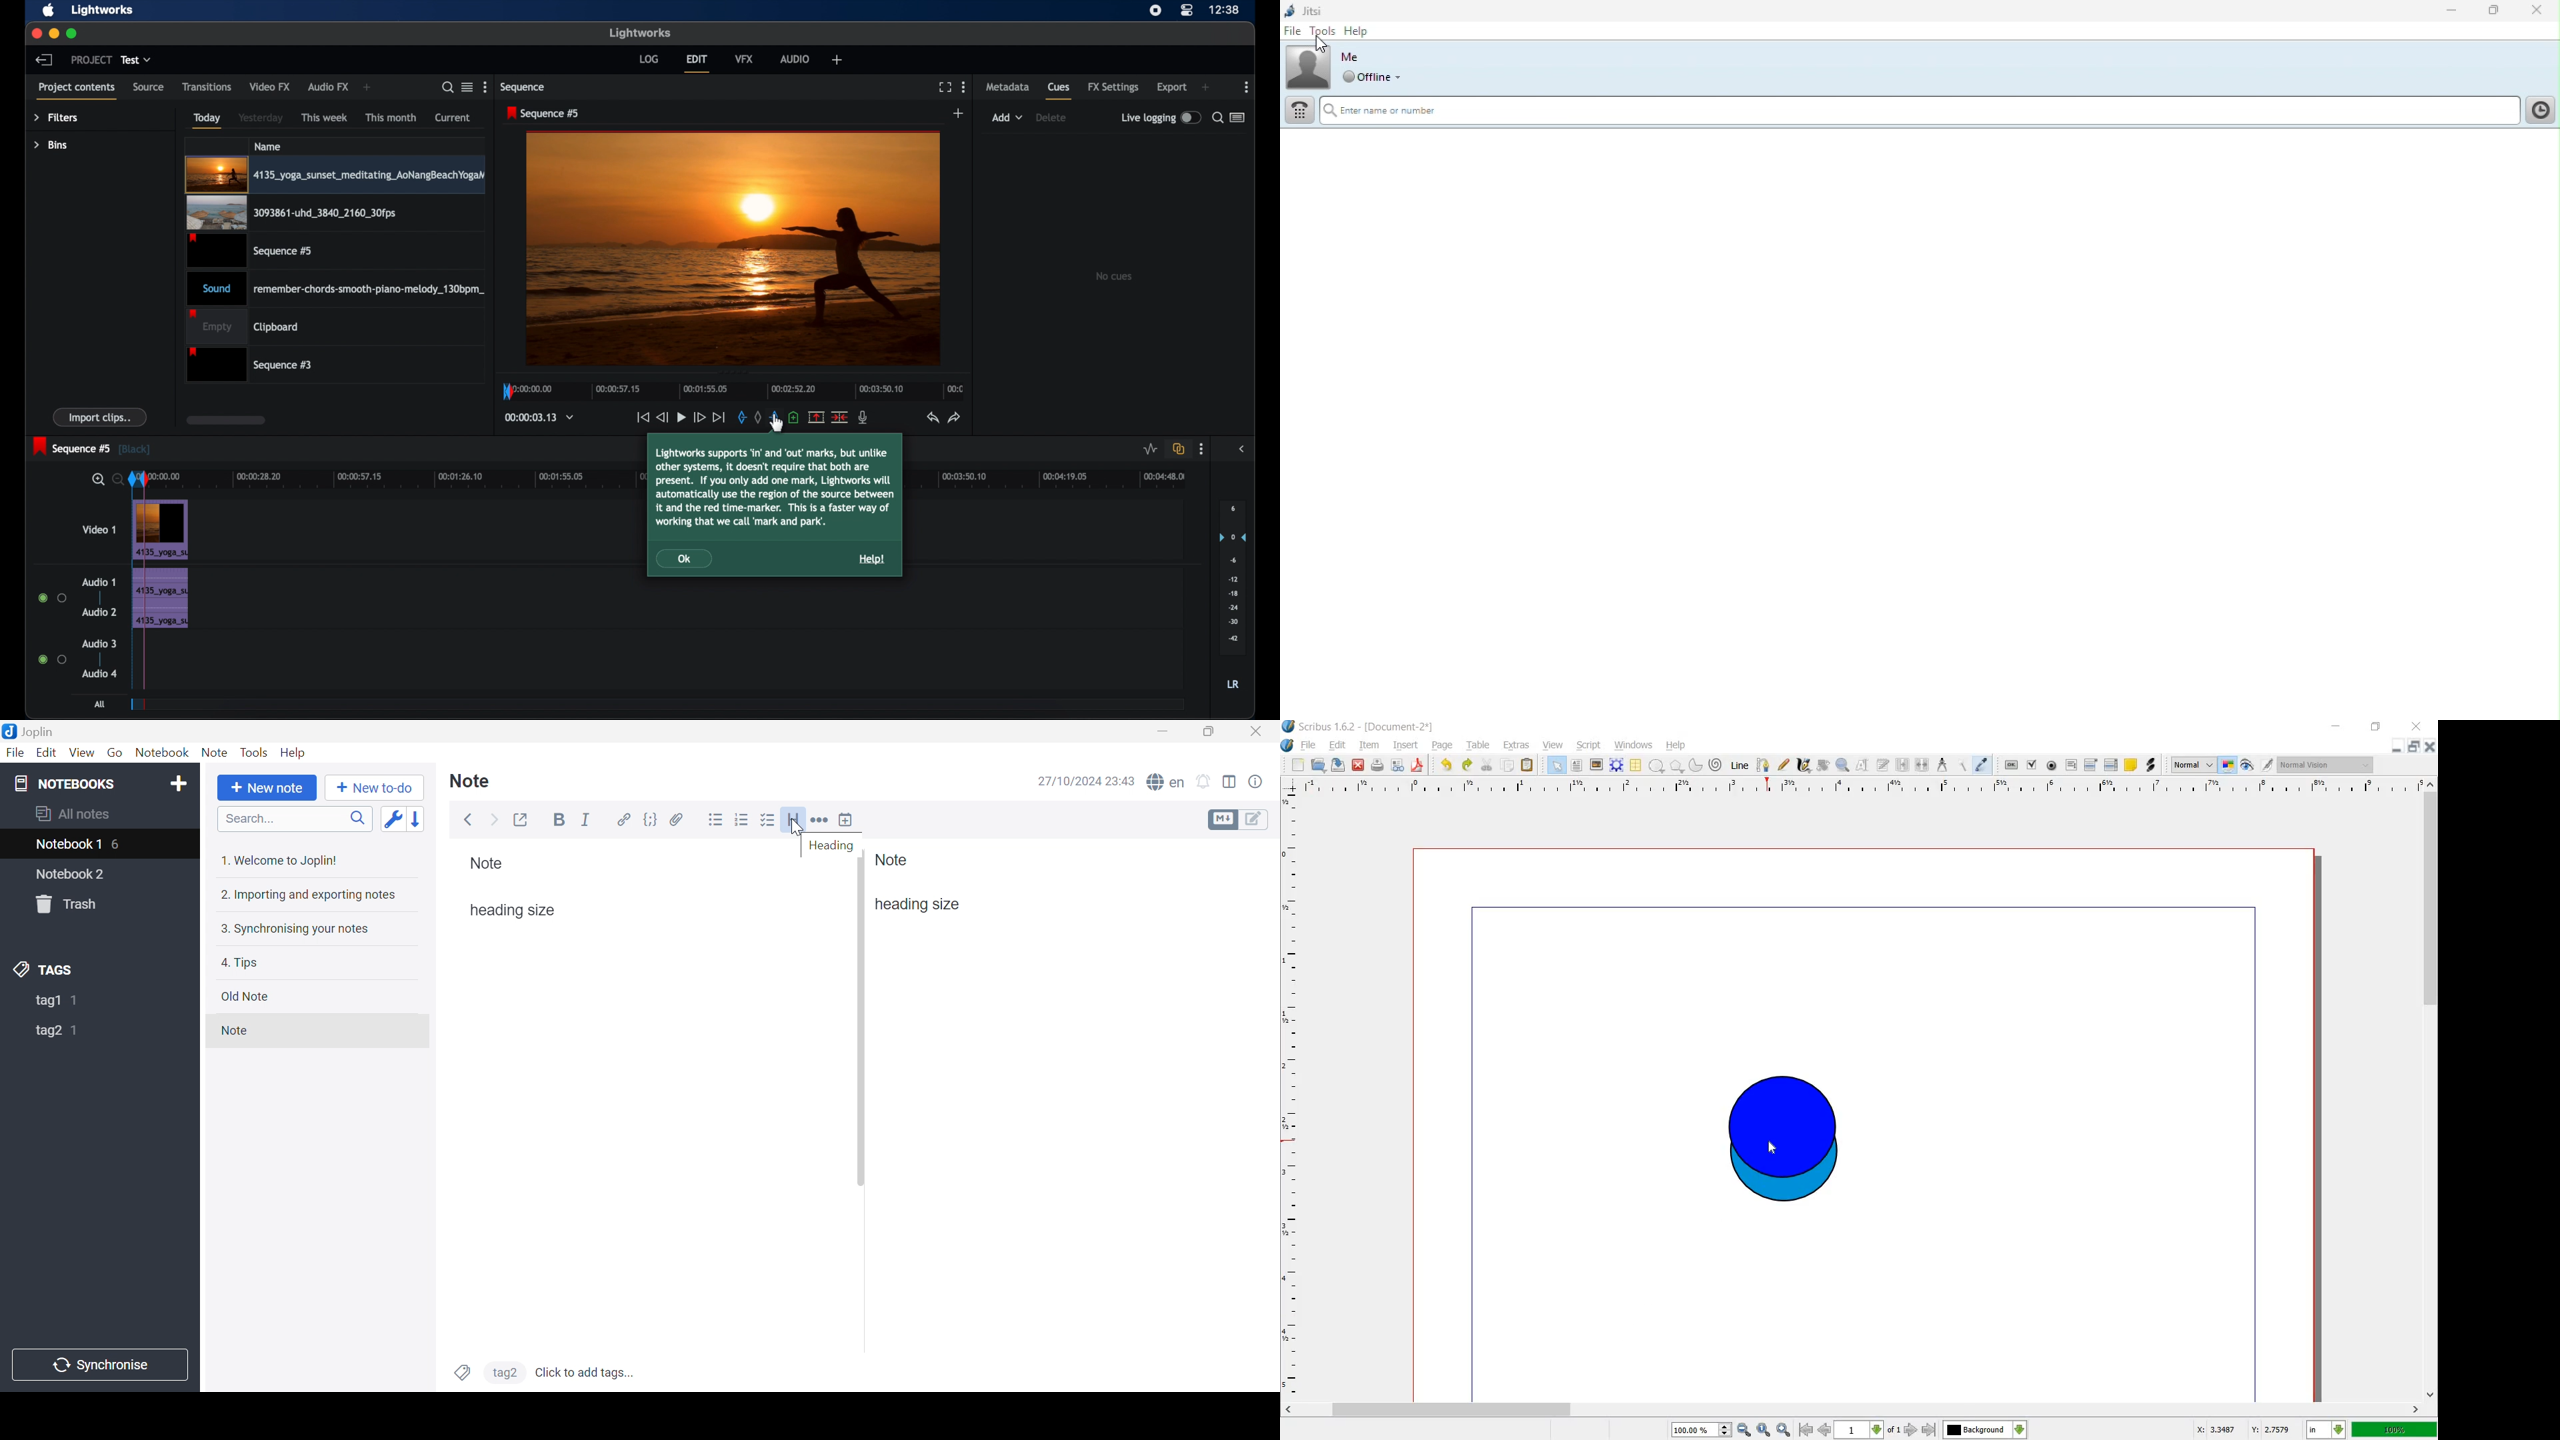  What do you see at coordinates (77, 1000) in the screenshot?
I see `1` at bounding box center [77, 1000].